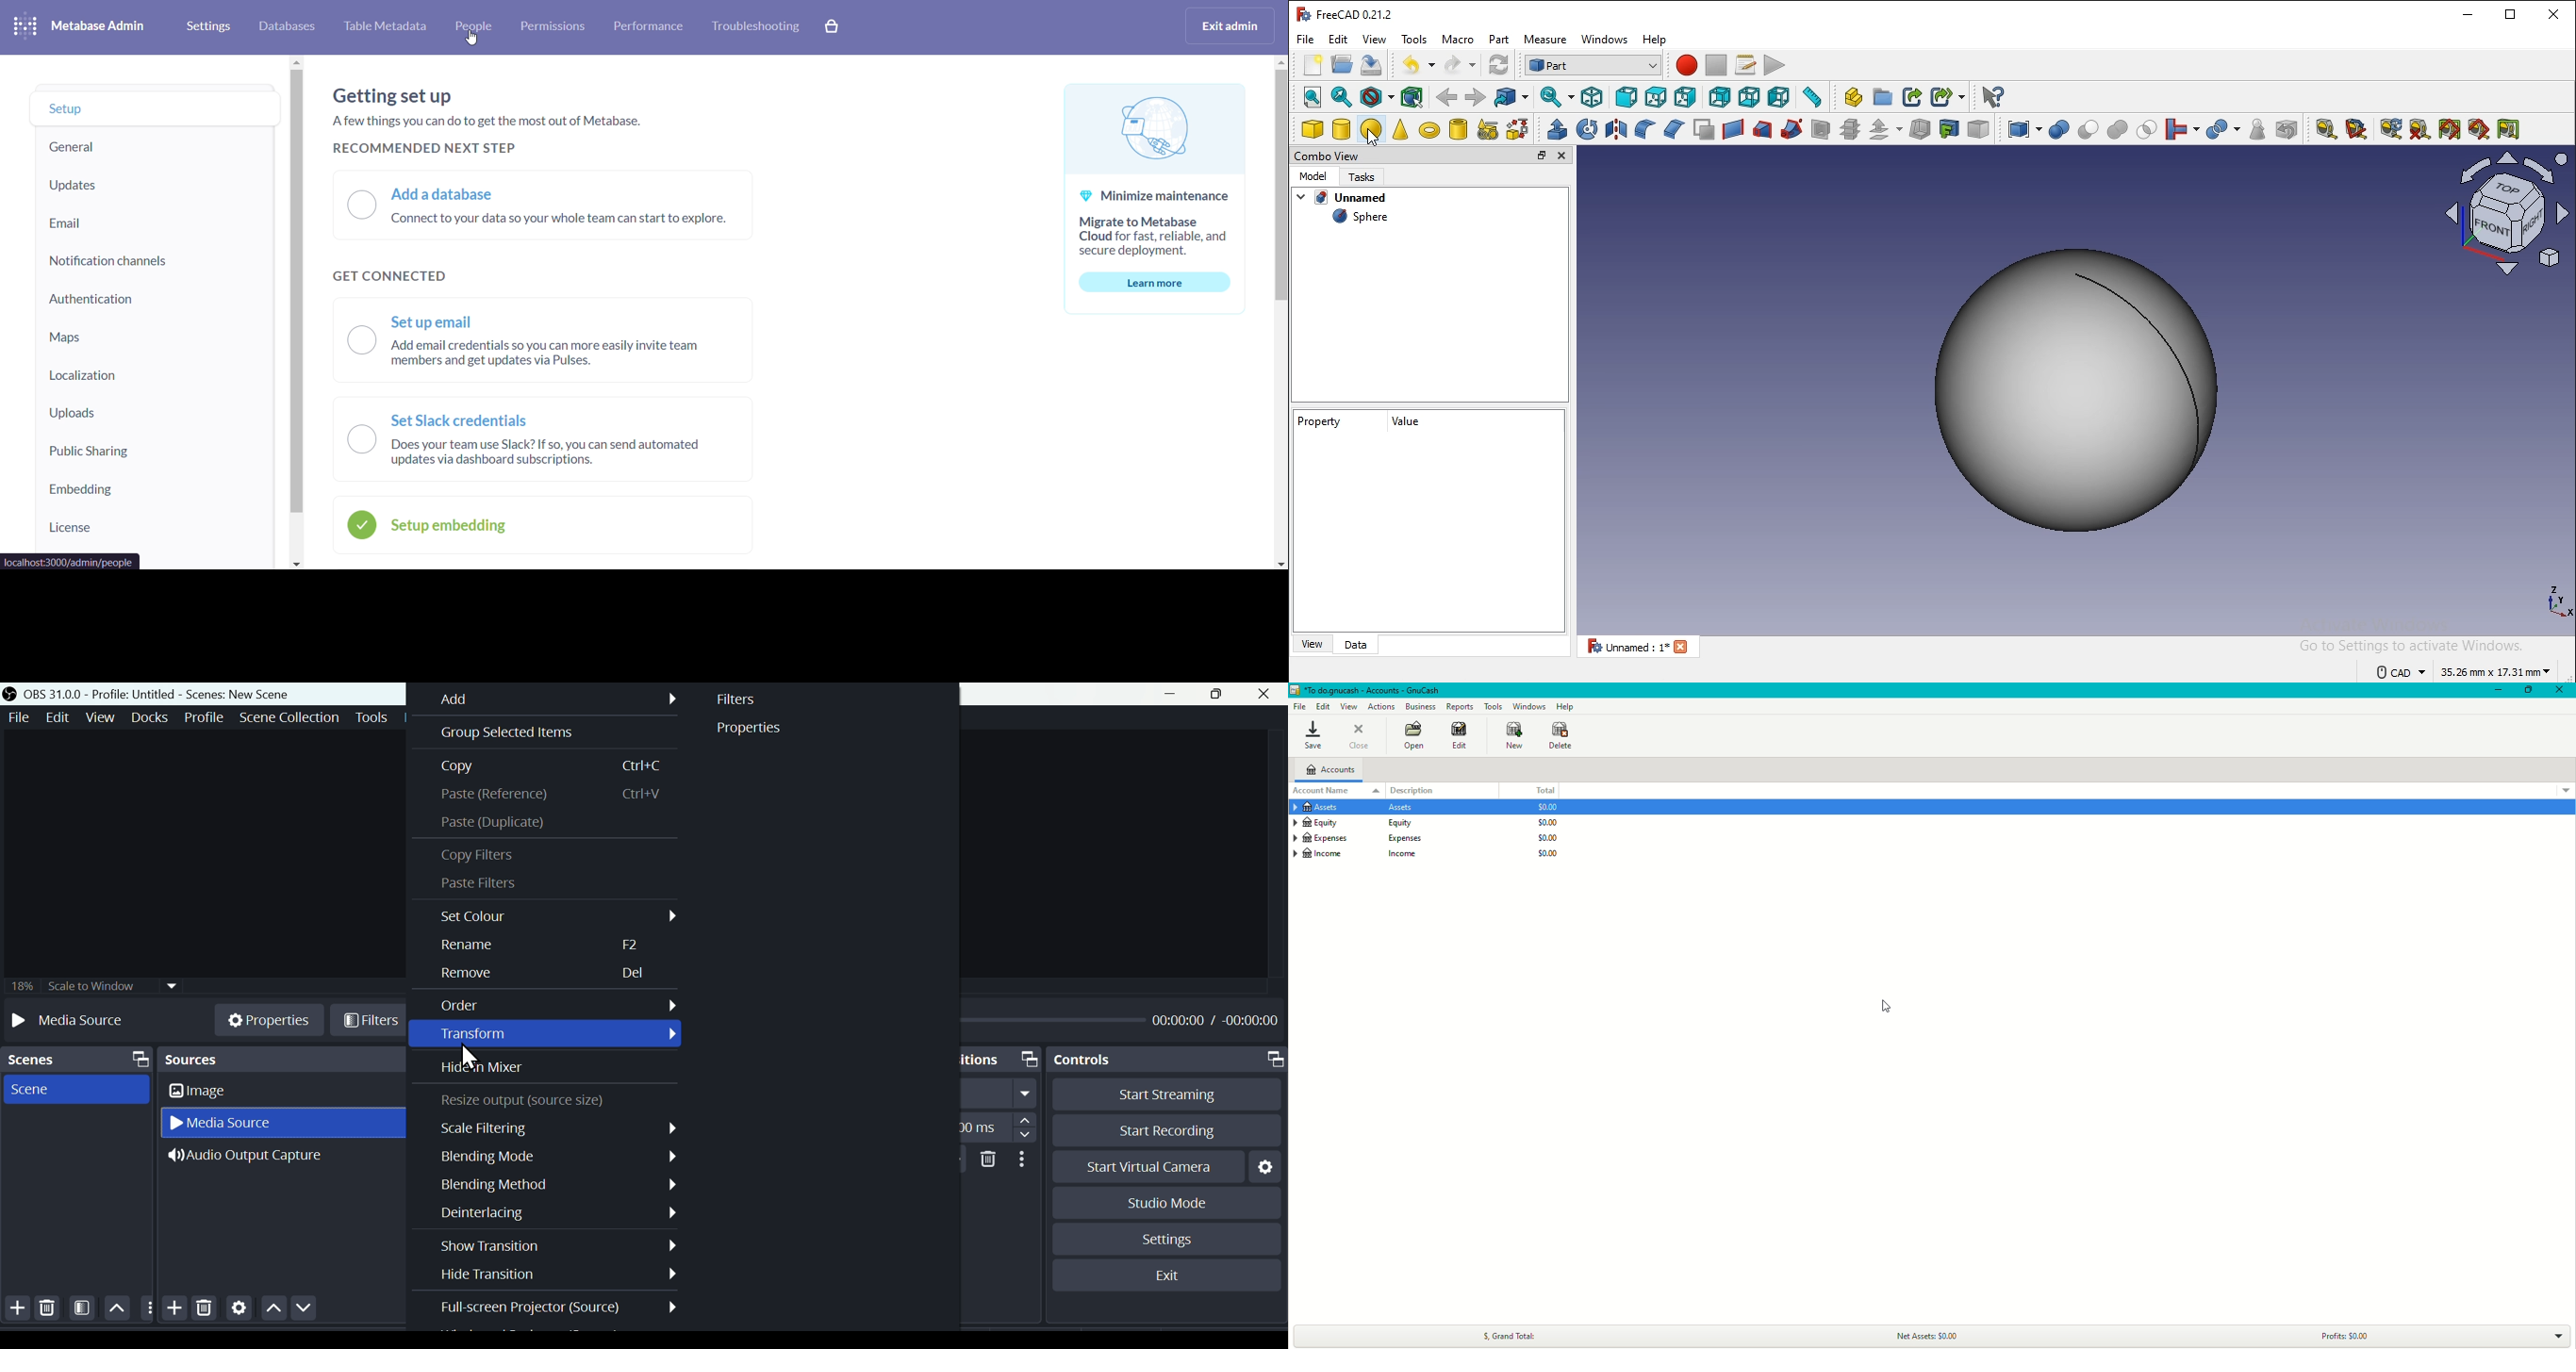 This screenshot has width=2576, height=1372. What do you see at coordinates (369, 1022) in the screenshot?
I see `filters` at bounding box center [369, 1022].